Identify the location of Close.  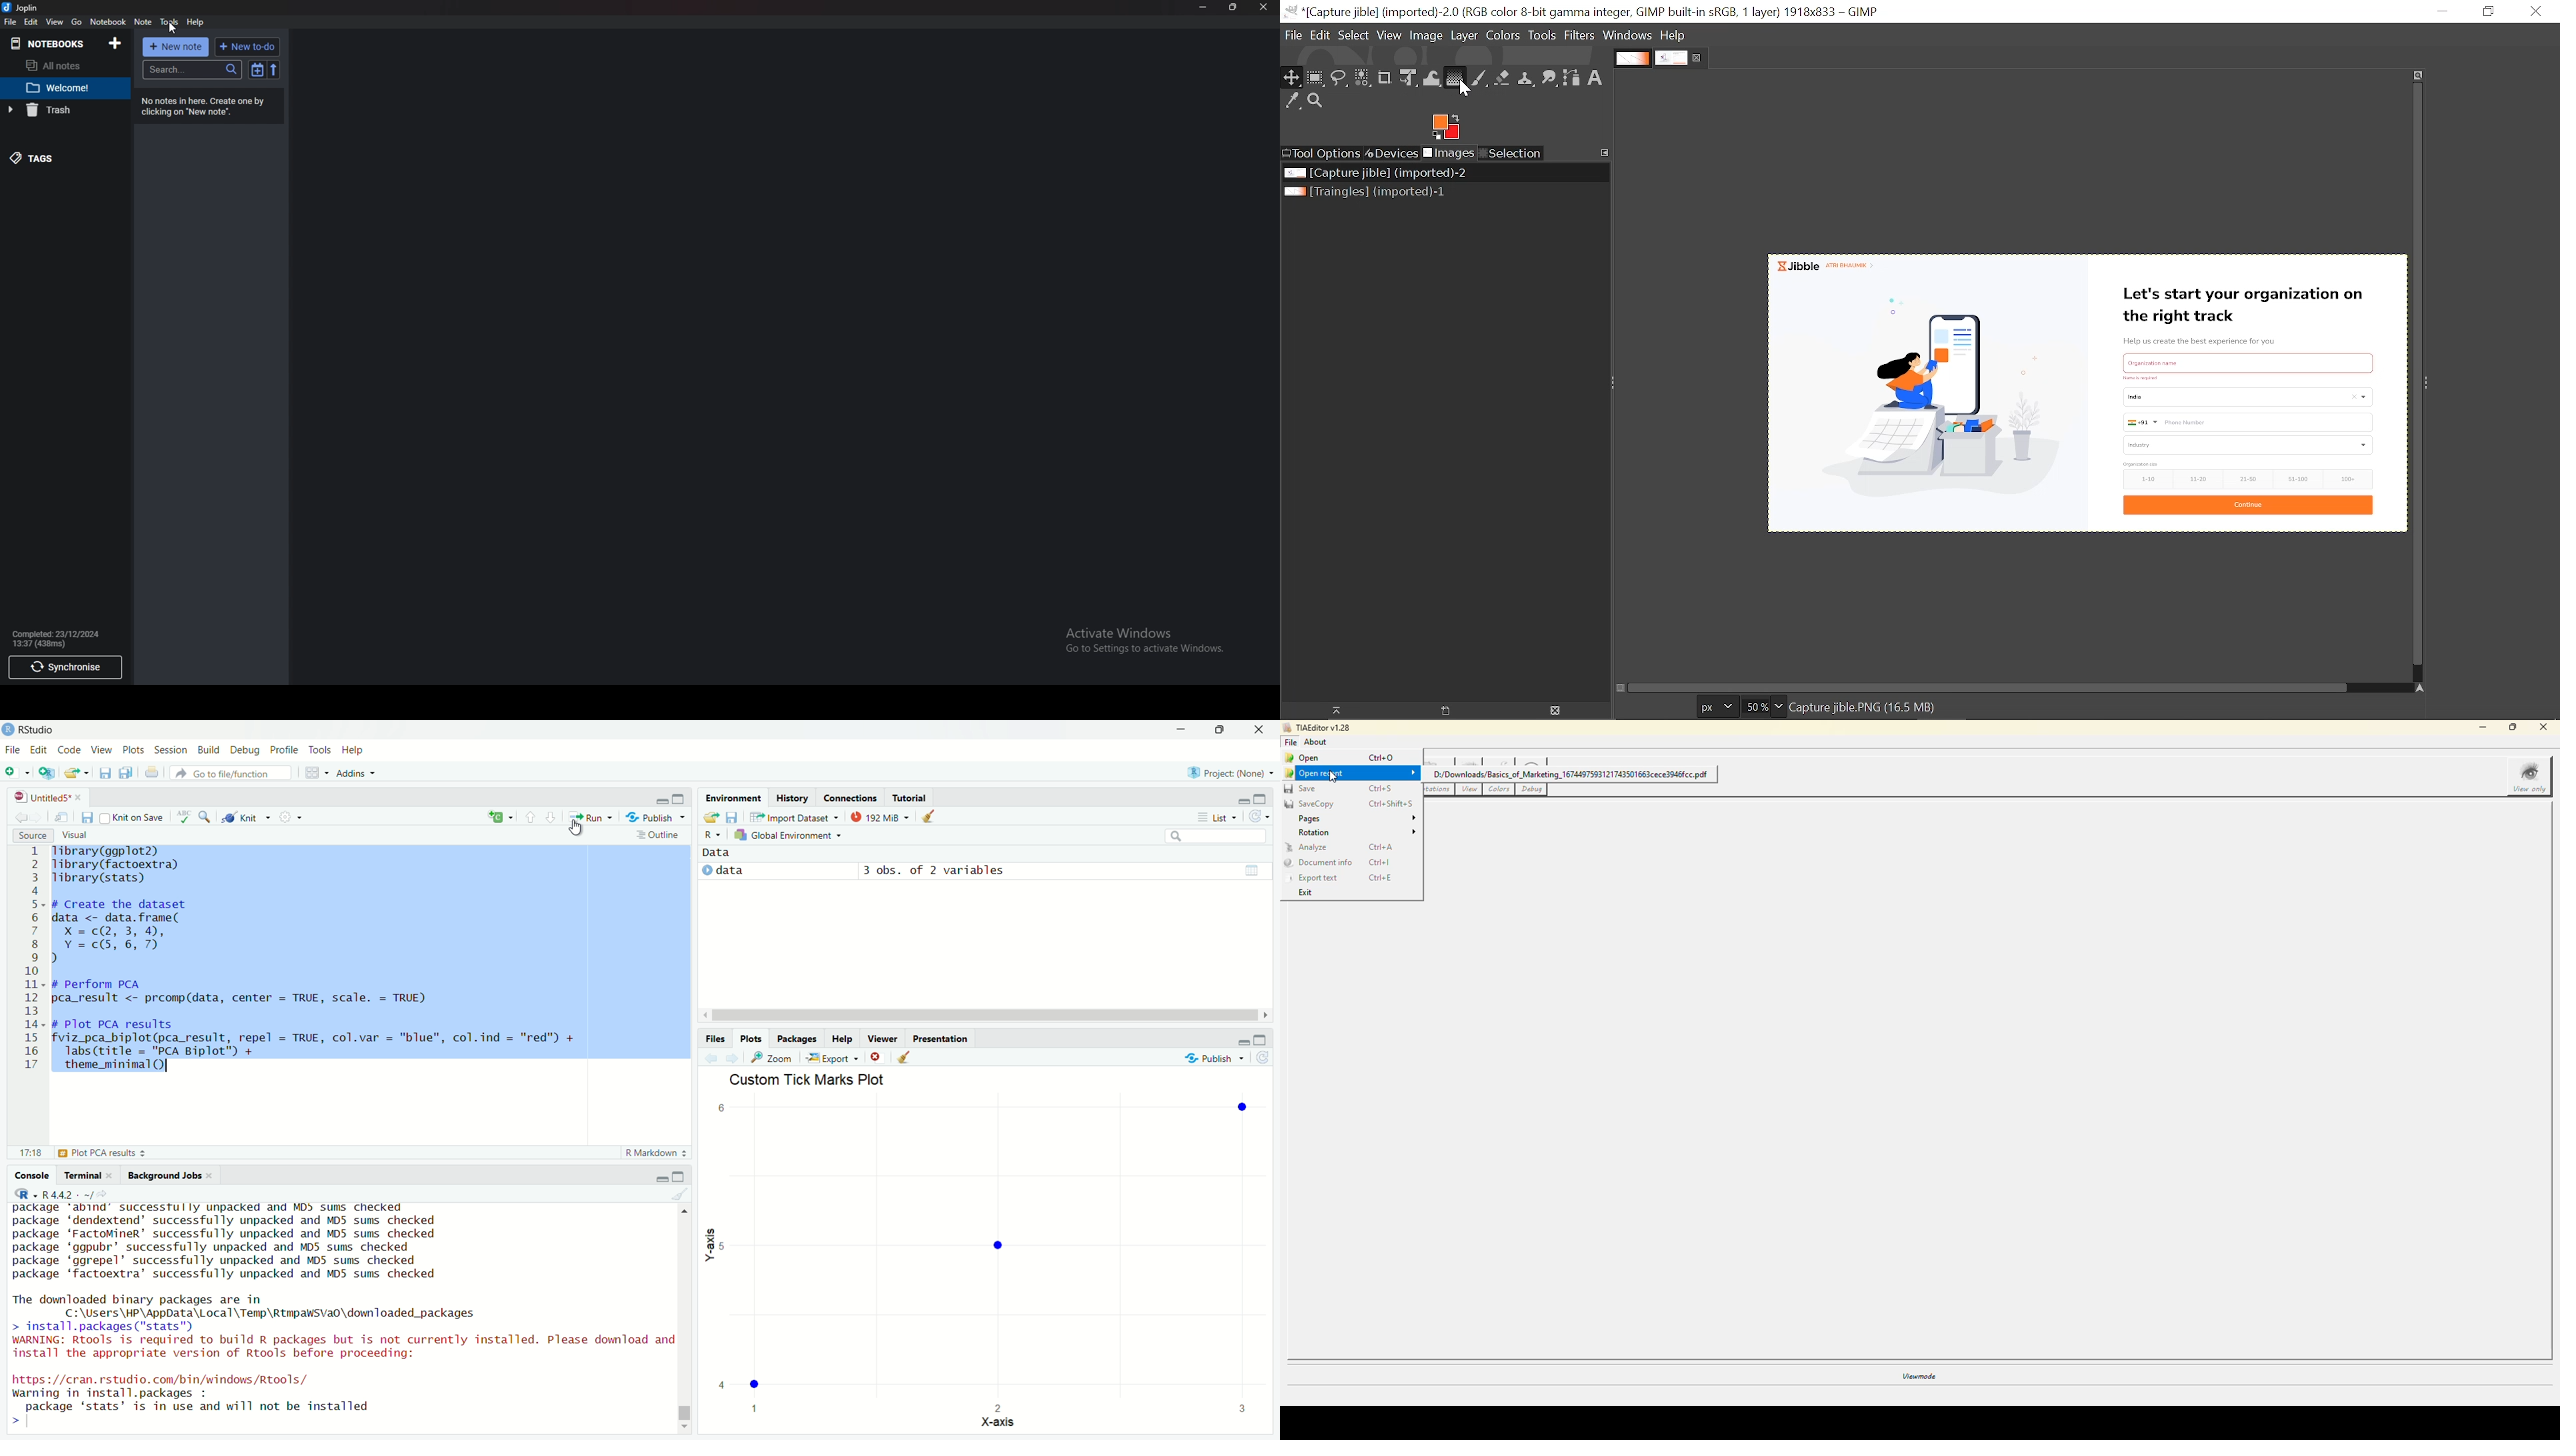
(2534, 11).